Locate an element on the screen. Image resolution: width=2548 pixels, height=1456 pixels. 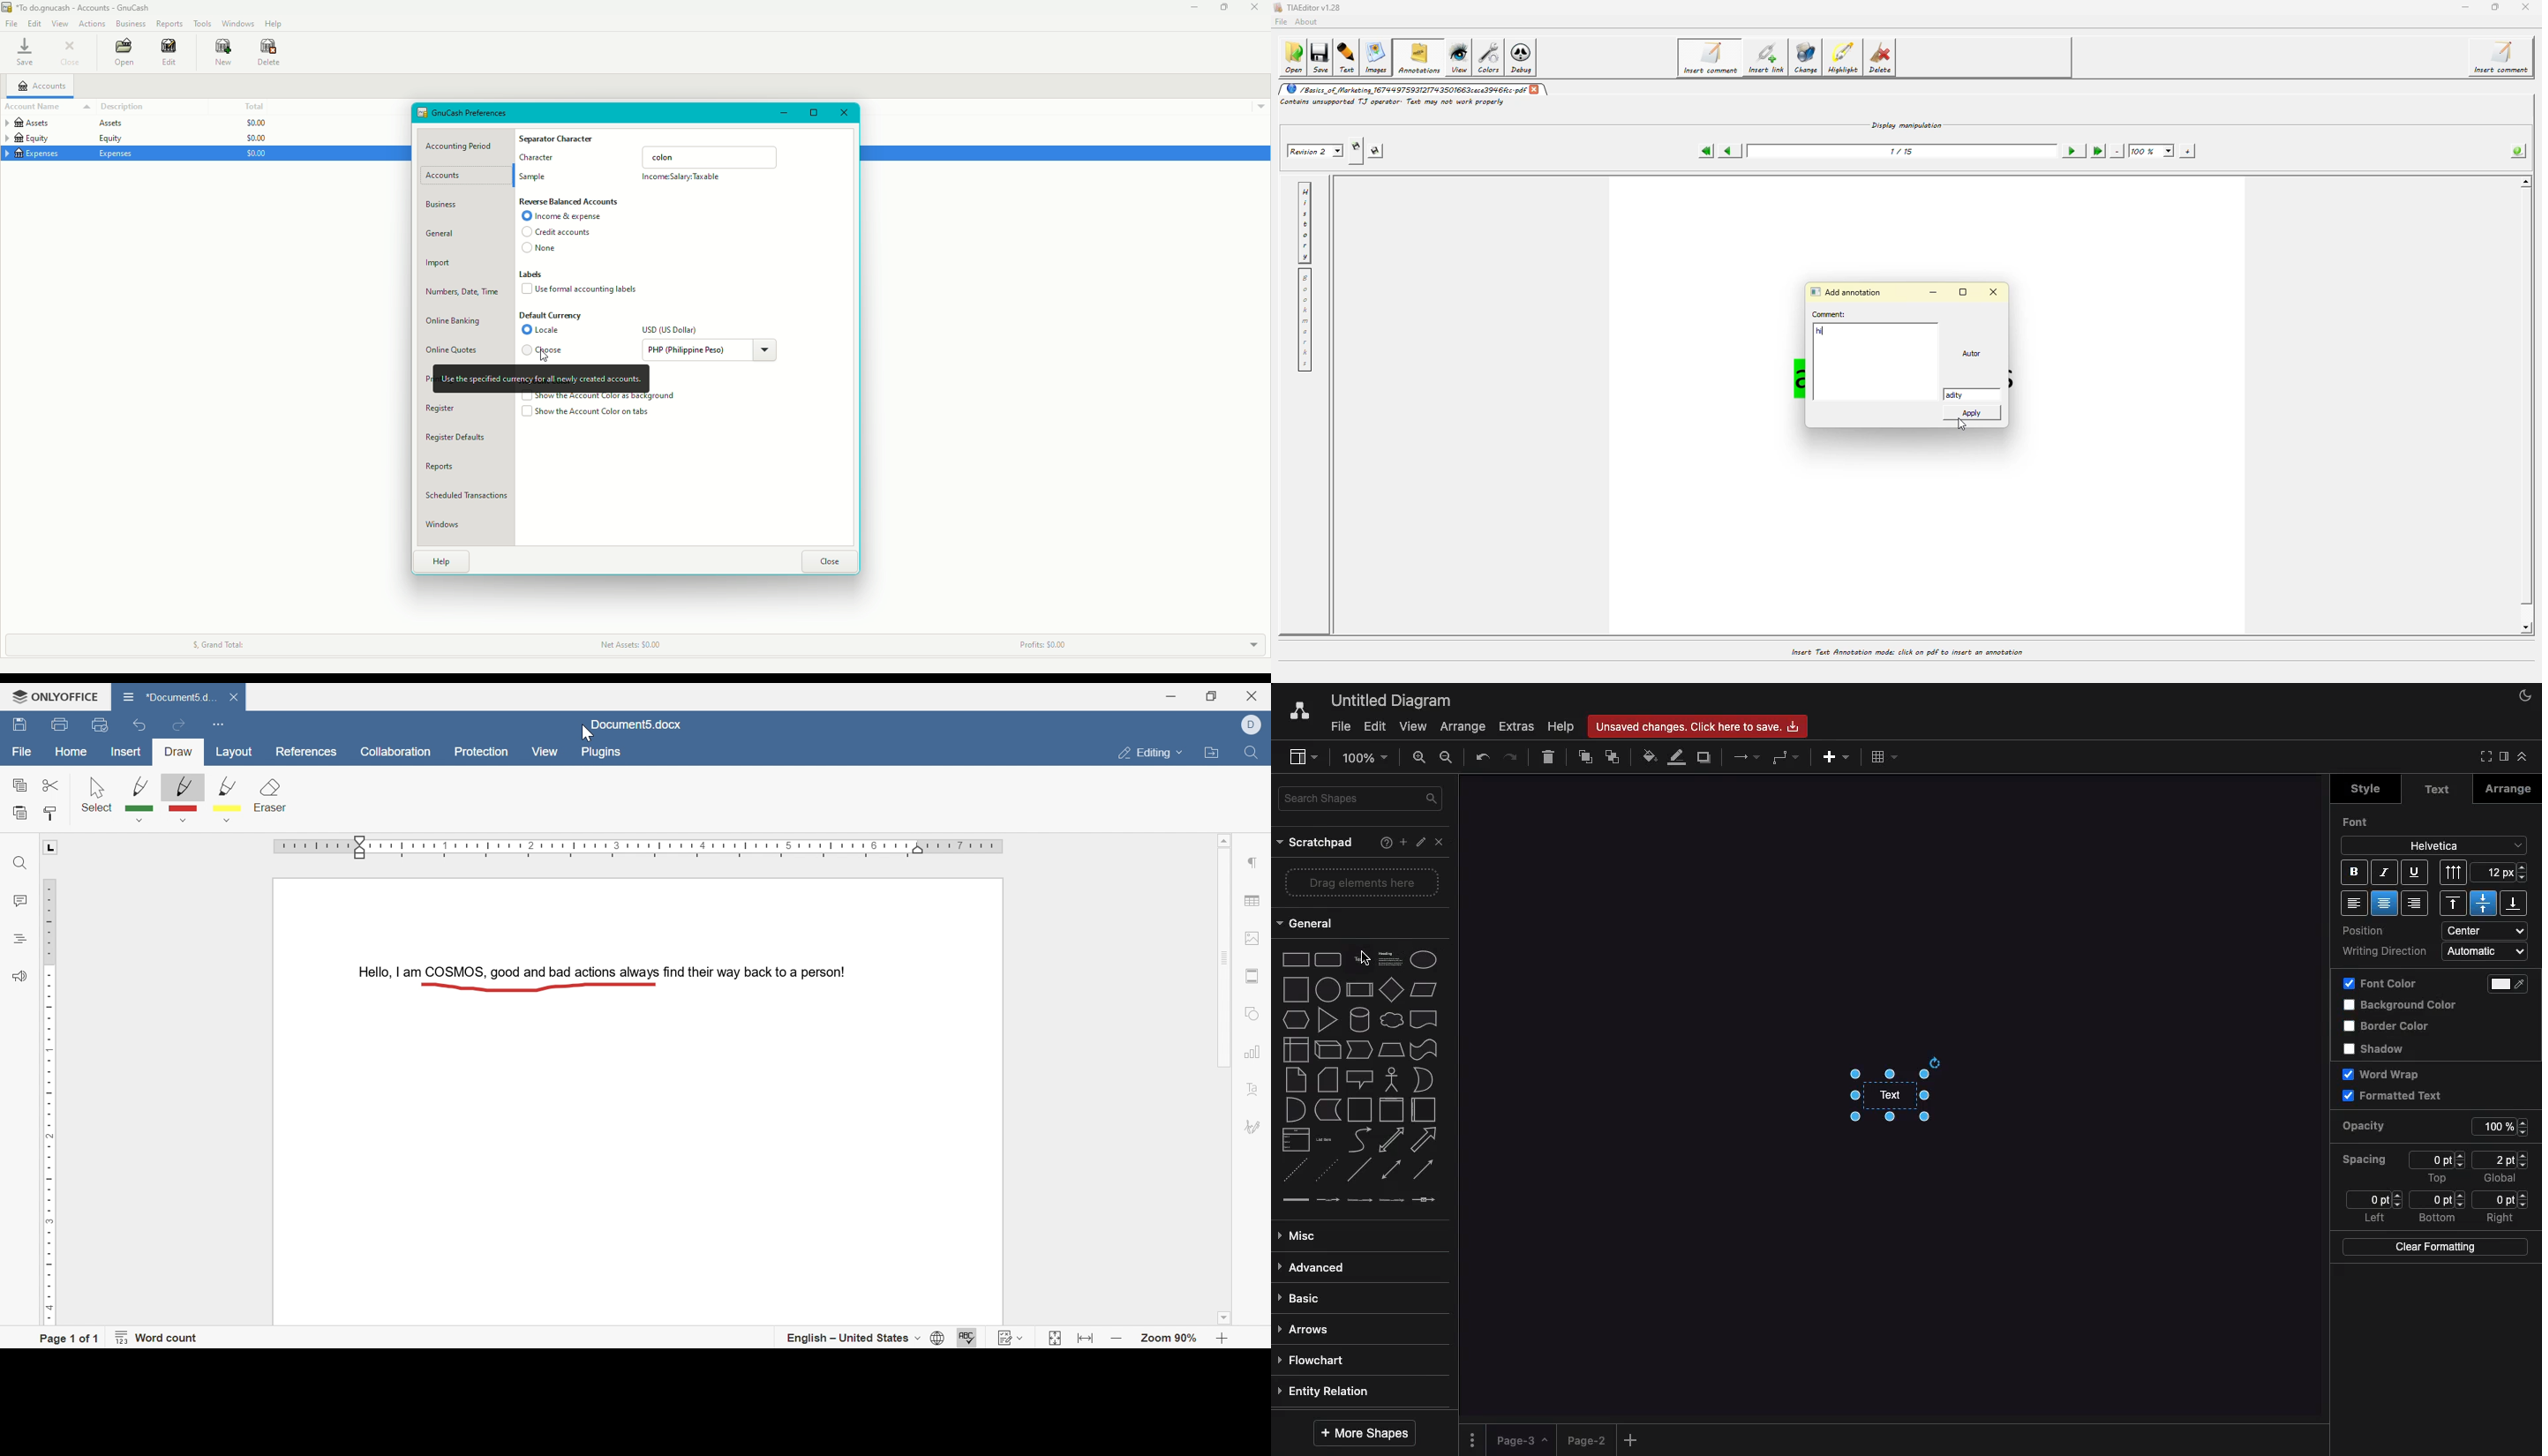
connector with symbol is located at coordinates (1426, 1199).